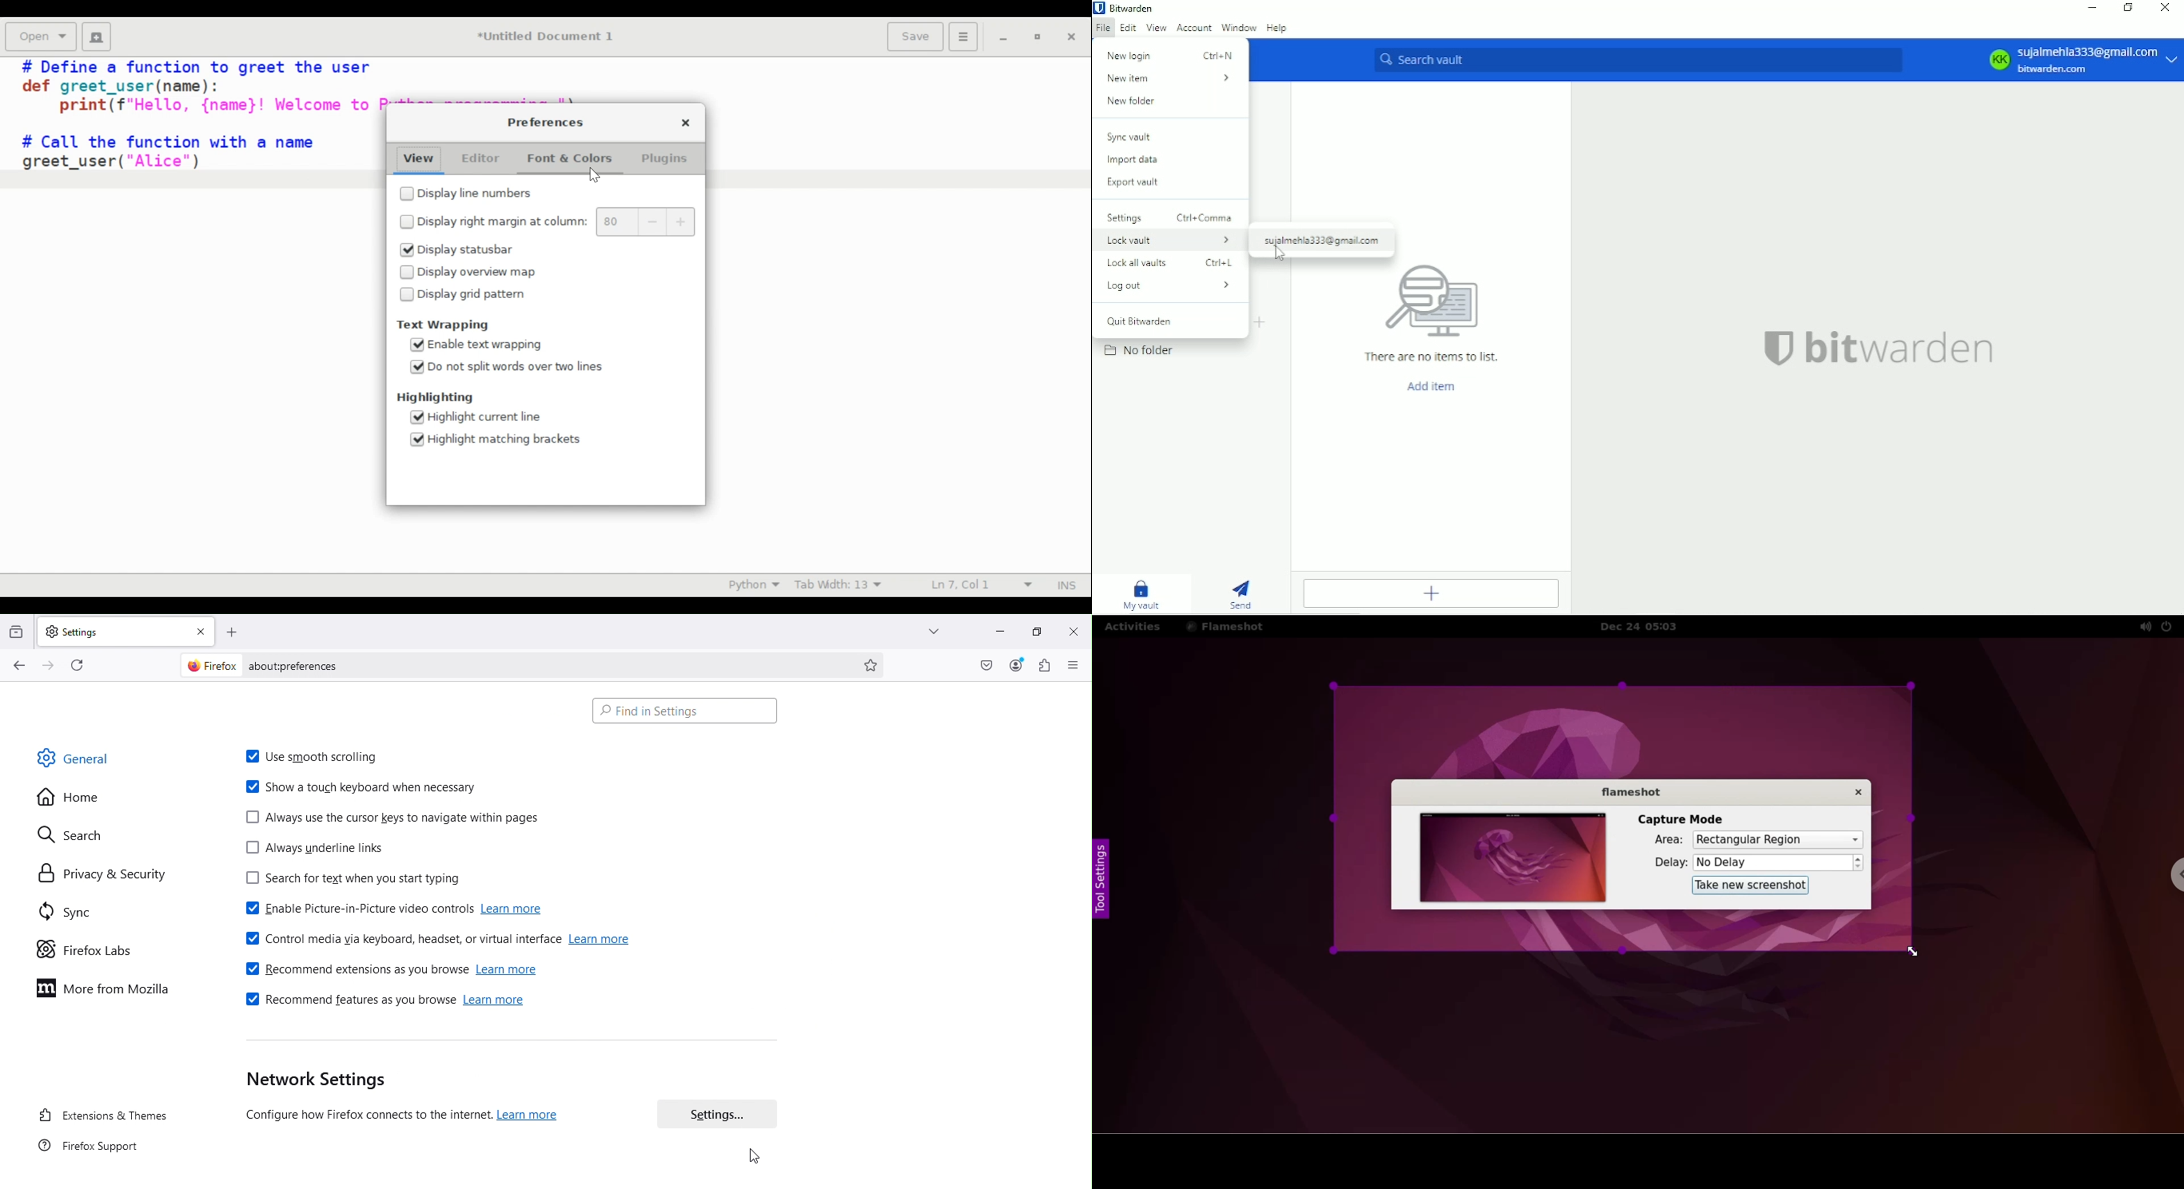 The height and width of the screenshot is (1204, 2184). I want to click on FireFox support, so click(85, 1152).